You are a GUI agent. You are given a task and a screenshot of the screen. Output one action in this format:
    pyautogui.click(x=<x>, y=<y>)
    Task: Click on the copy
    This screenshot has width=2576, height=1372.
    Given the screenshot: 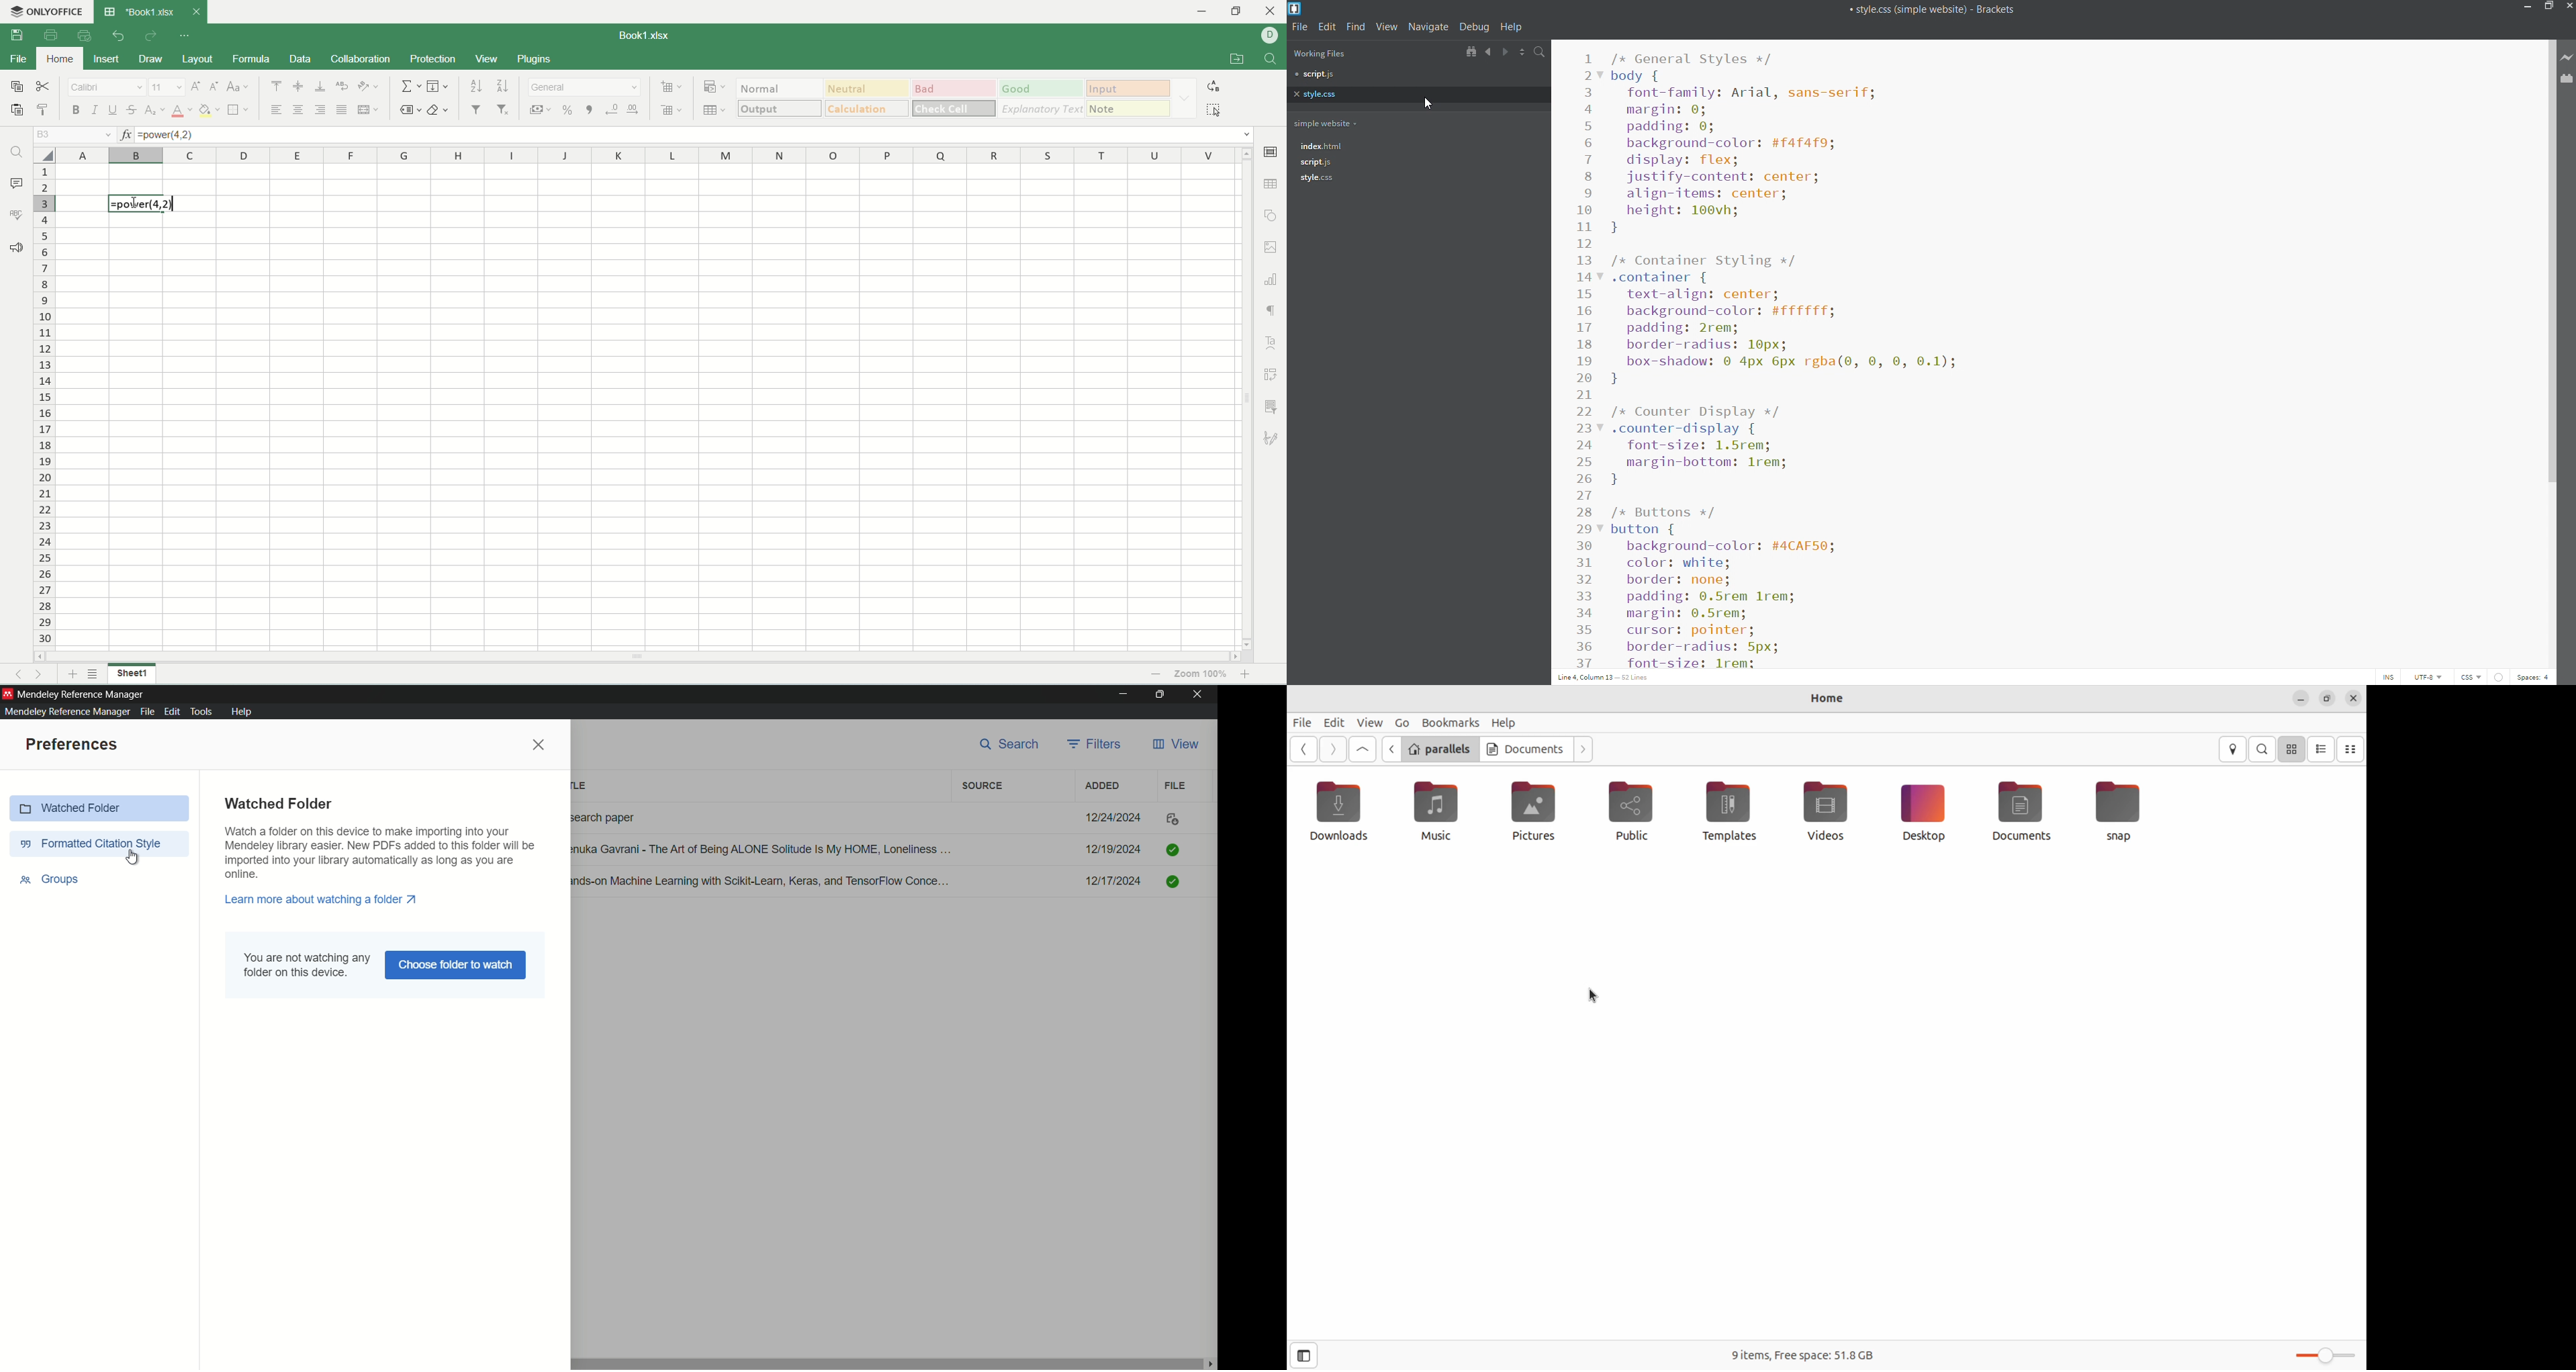 What is the action you would take?
    pyautogui.click(x=17, y=86)
    